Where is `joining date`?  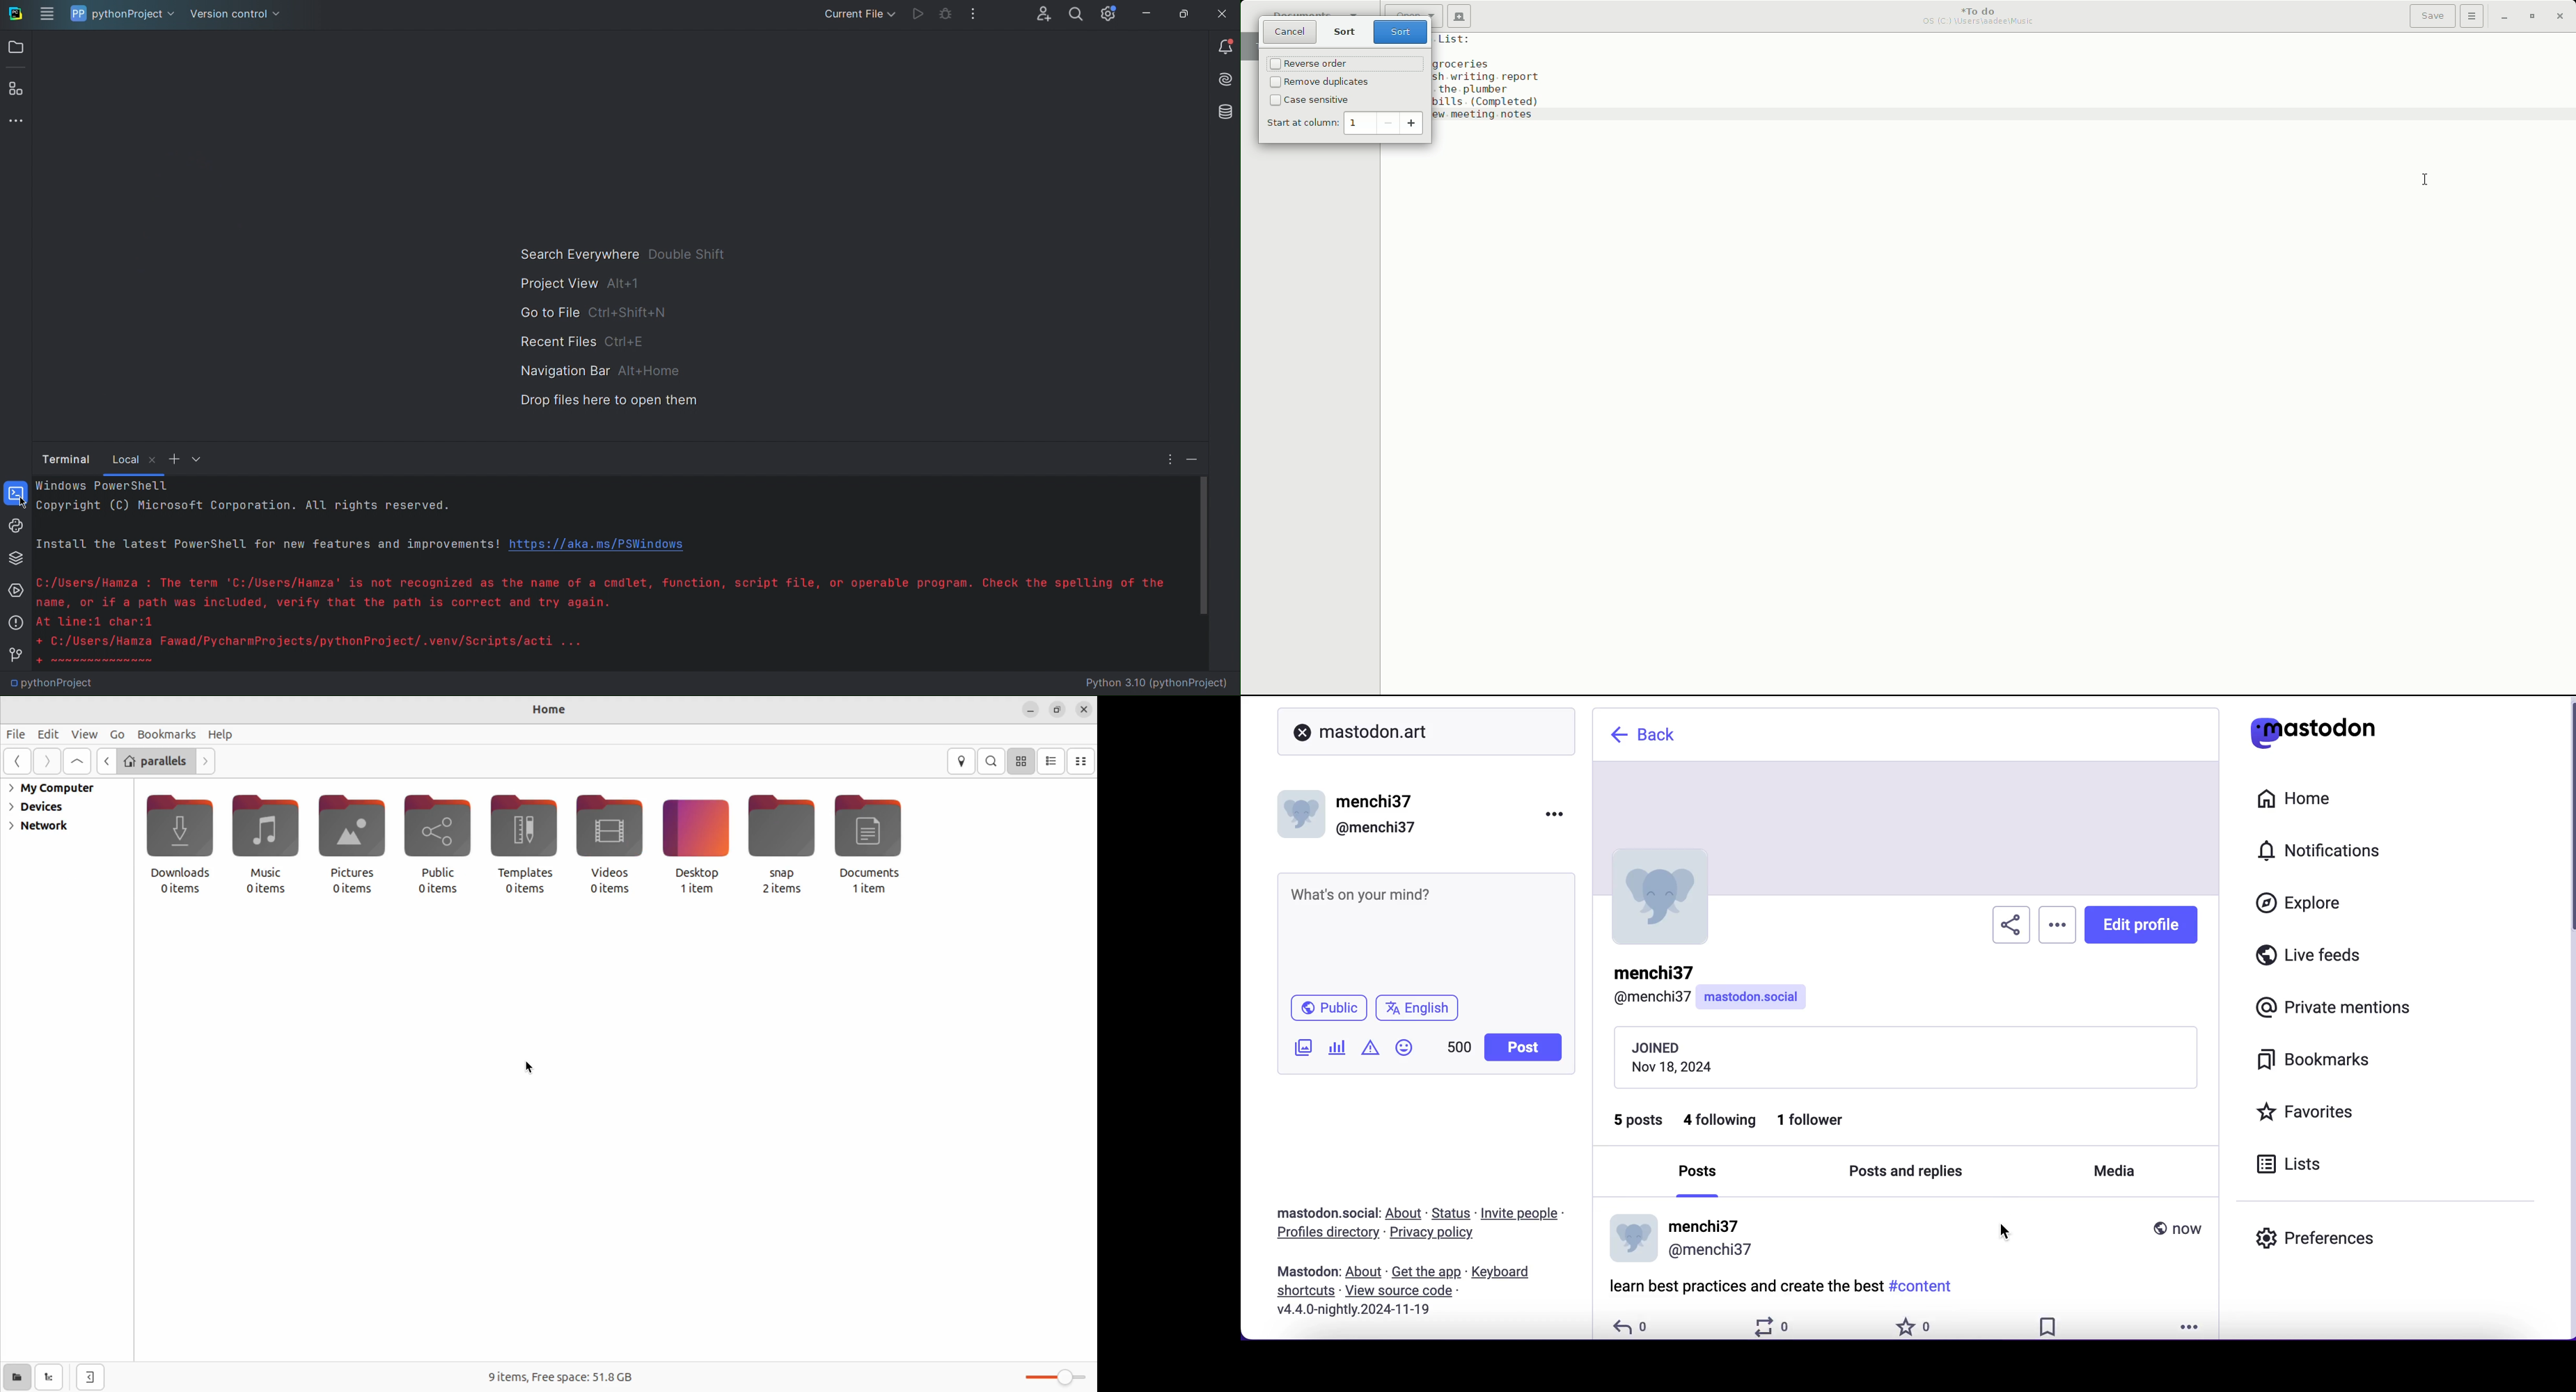 joining date is located at coordinates (1905, 1059).